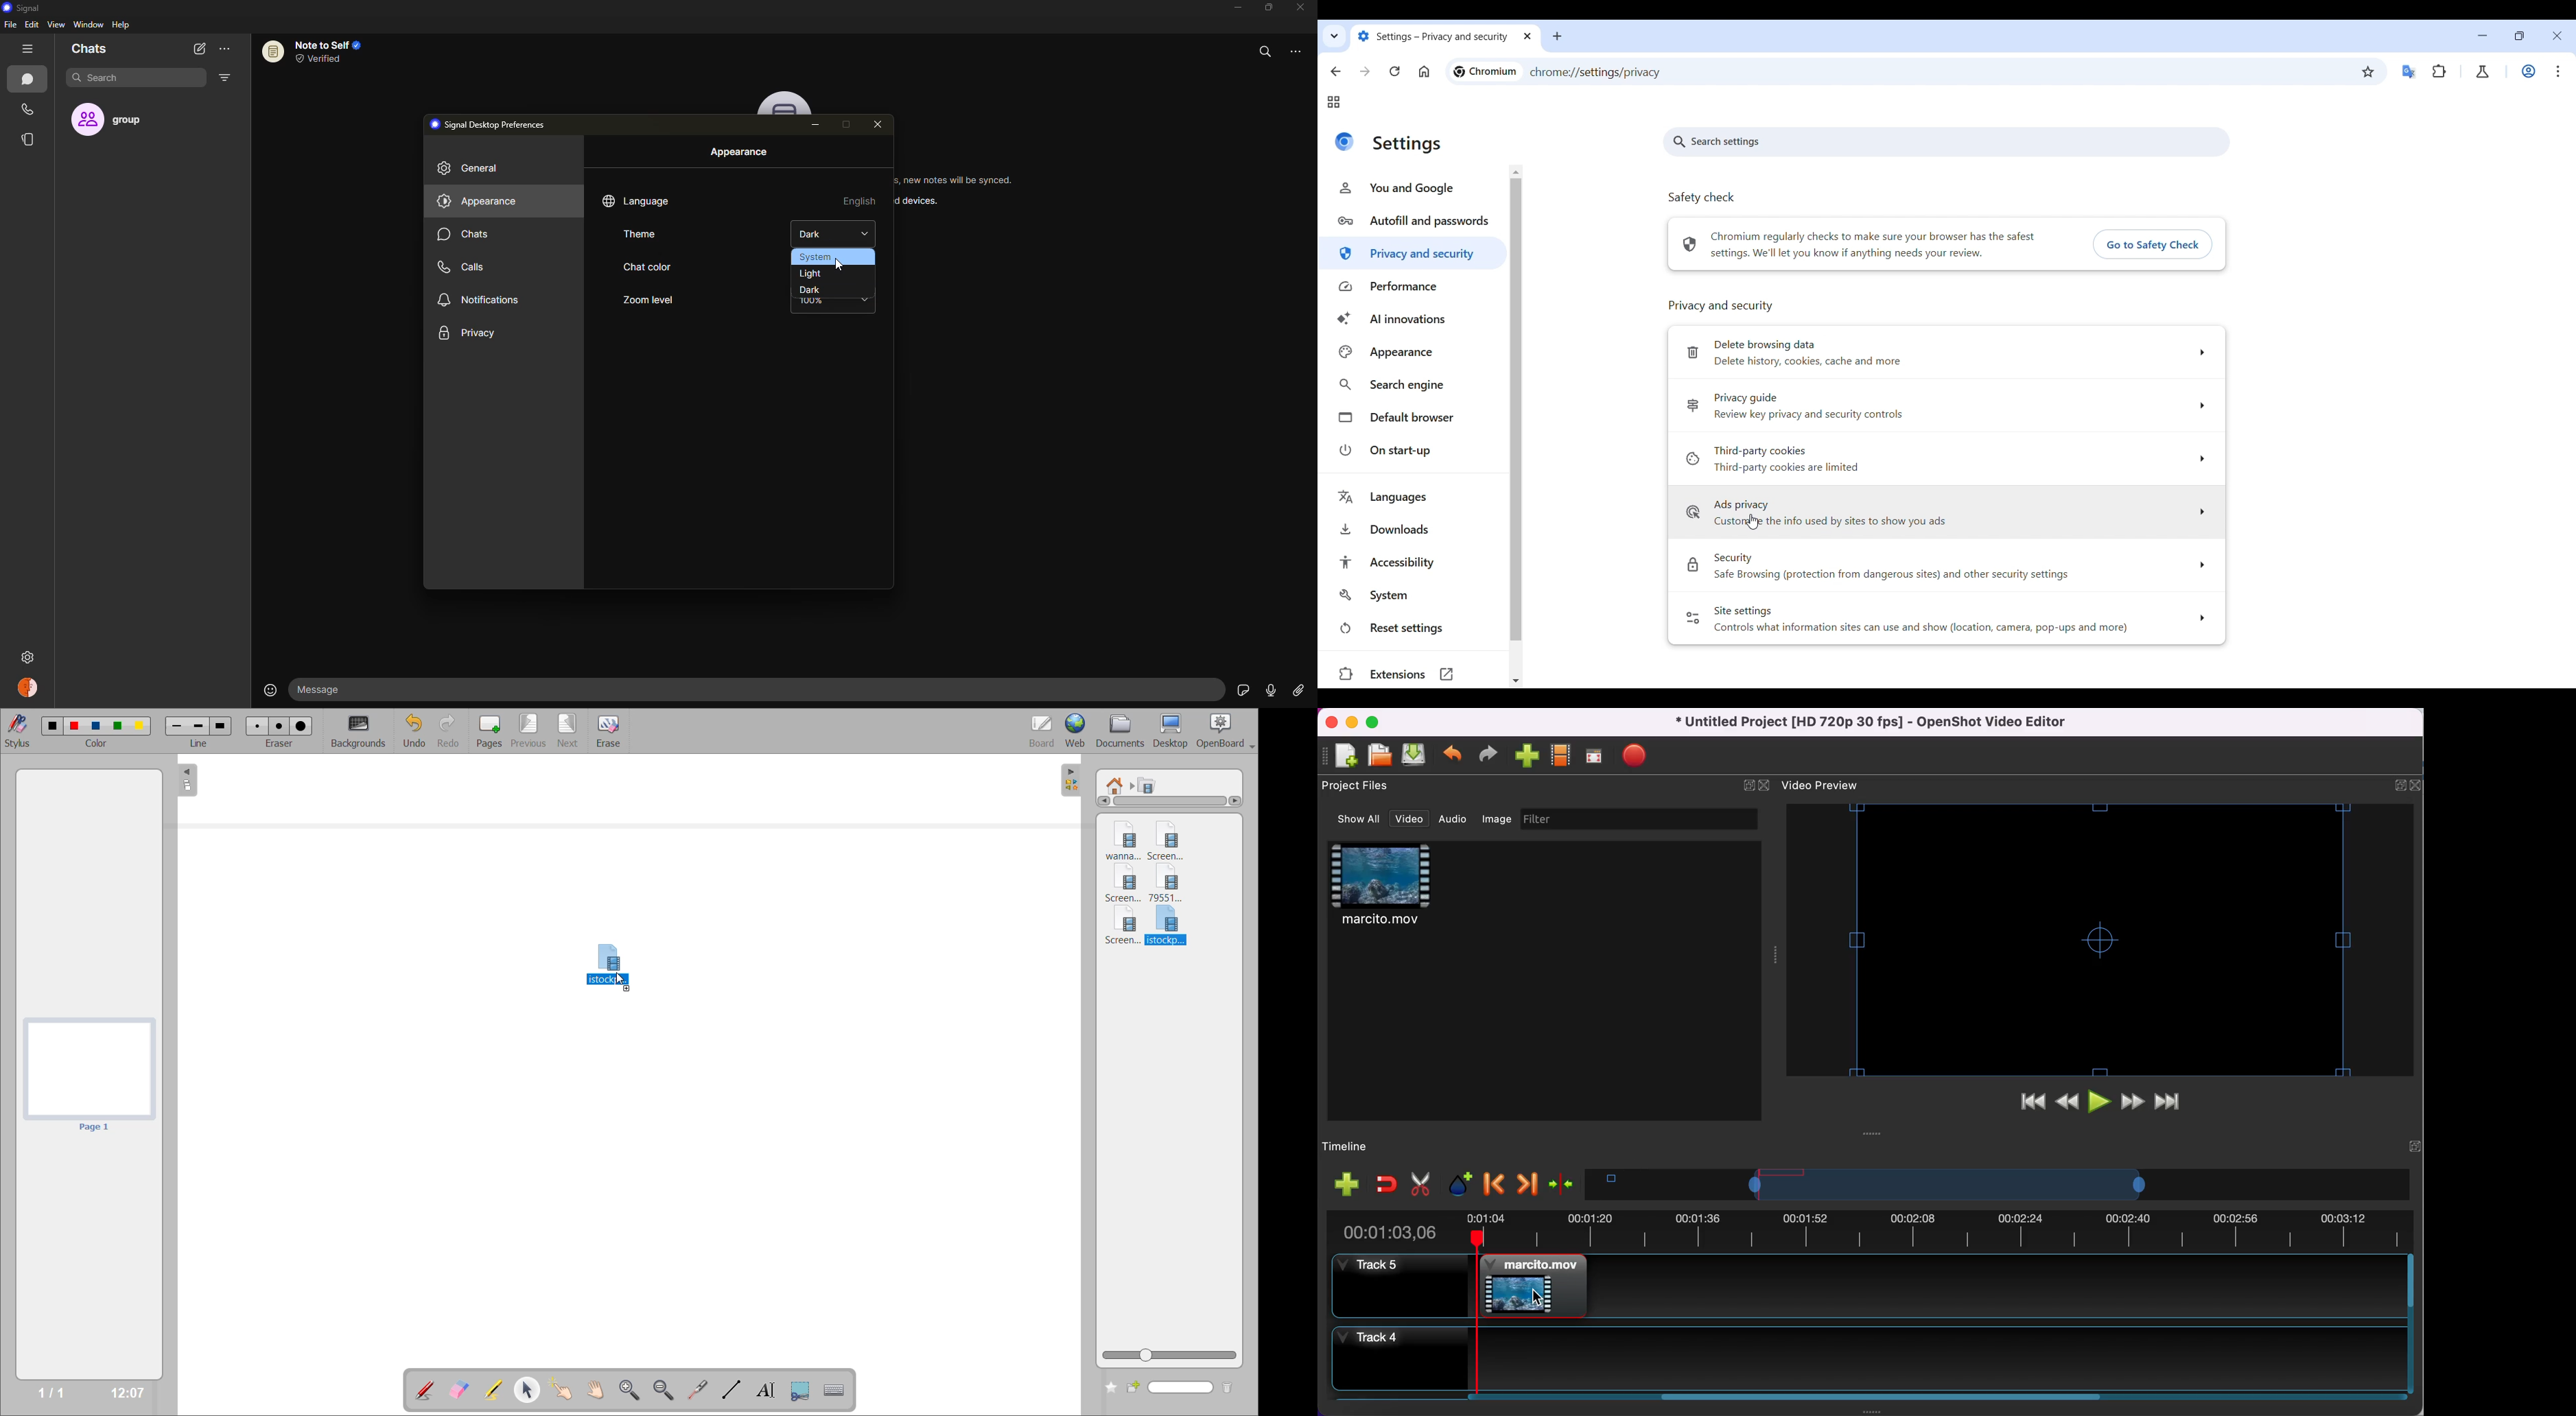 Image resolution: width=2576 pixels, height=1428 pixels. What do you see at coordinates (120, 726) in the screenshot?
I see `color 4` at bounding box center [120, 726].